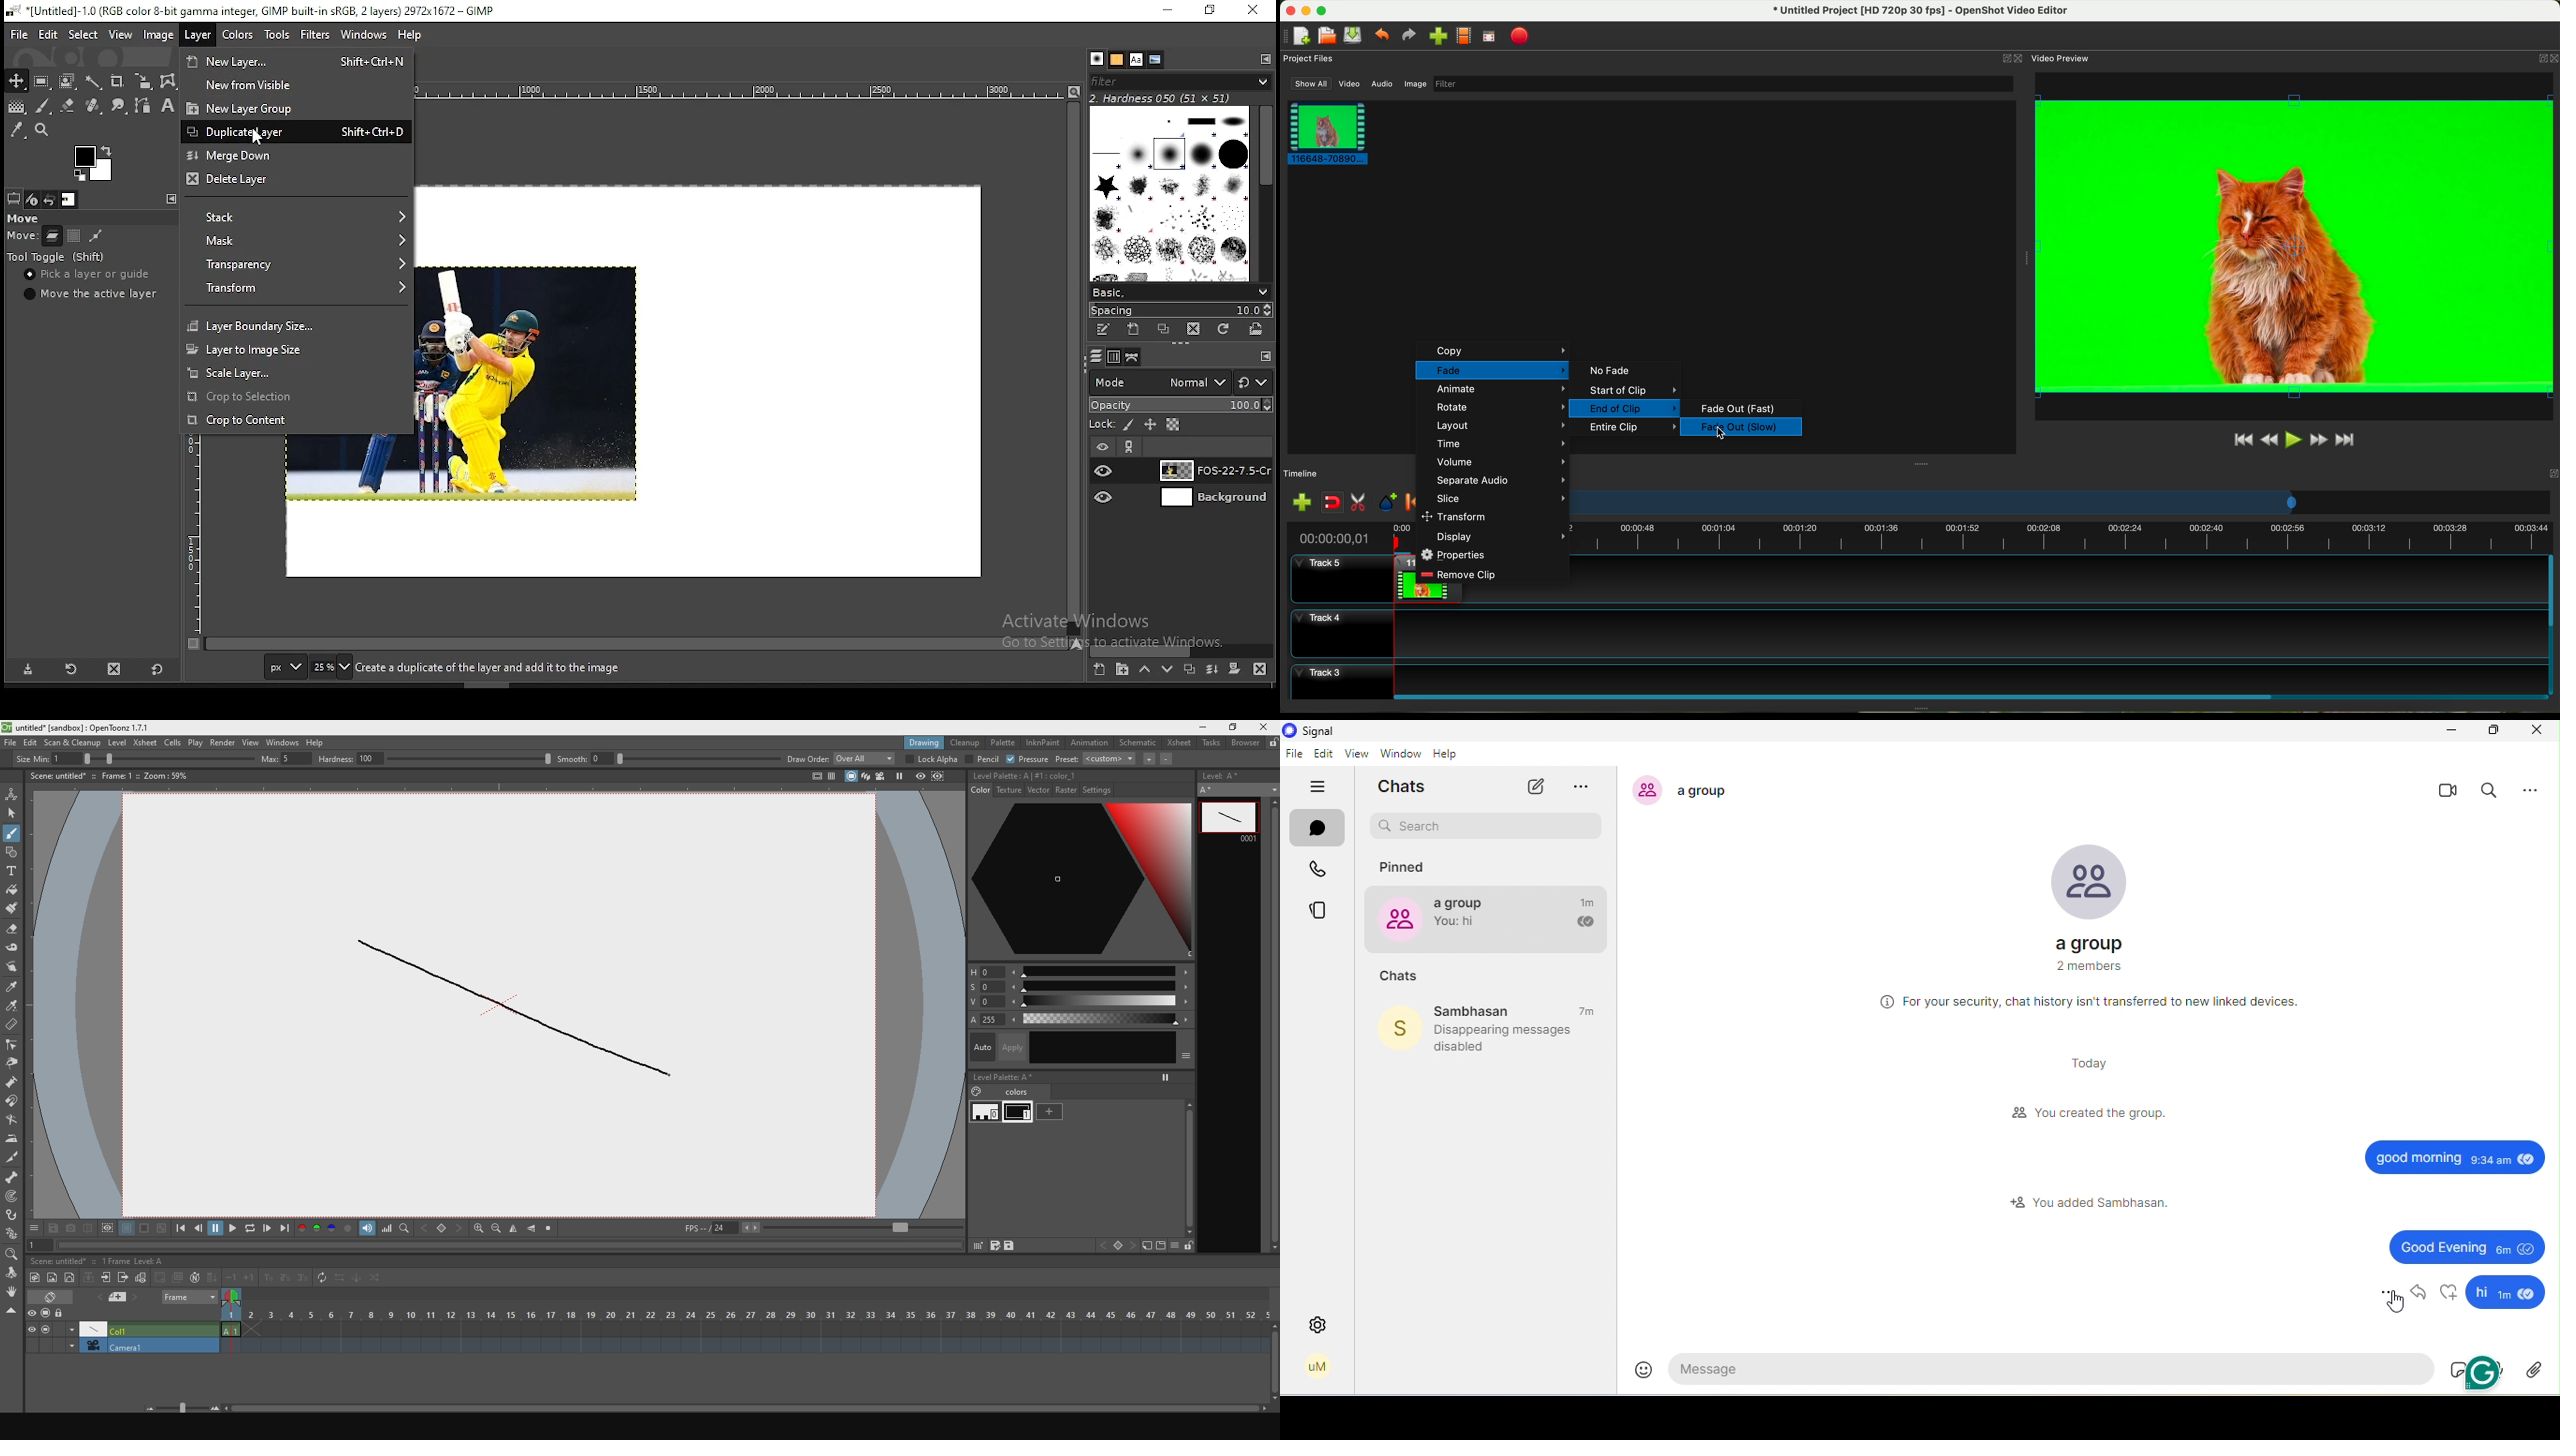 The image size is (2576, 1456). Describe the element at coordinates (1186, 672) in the screenshot. I see `duplicate layer` at that location.